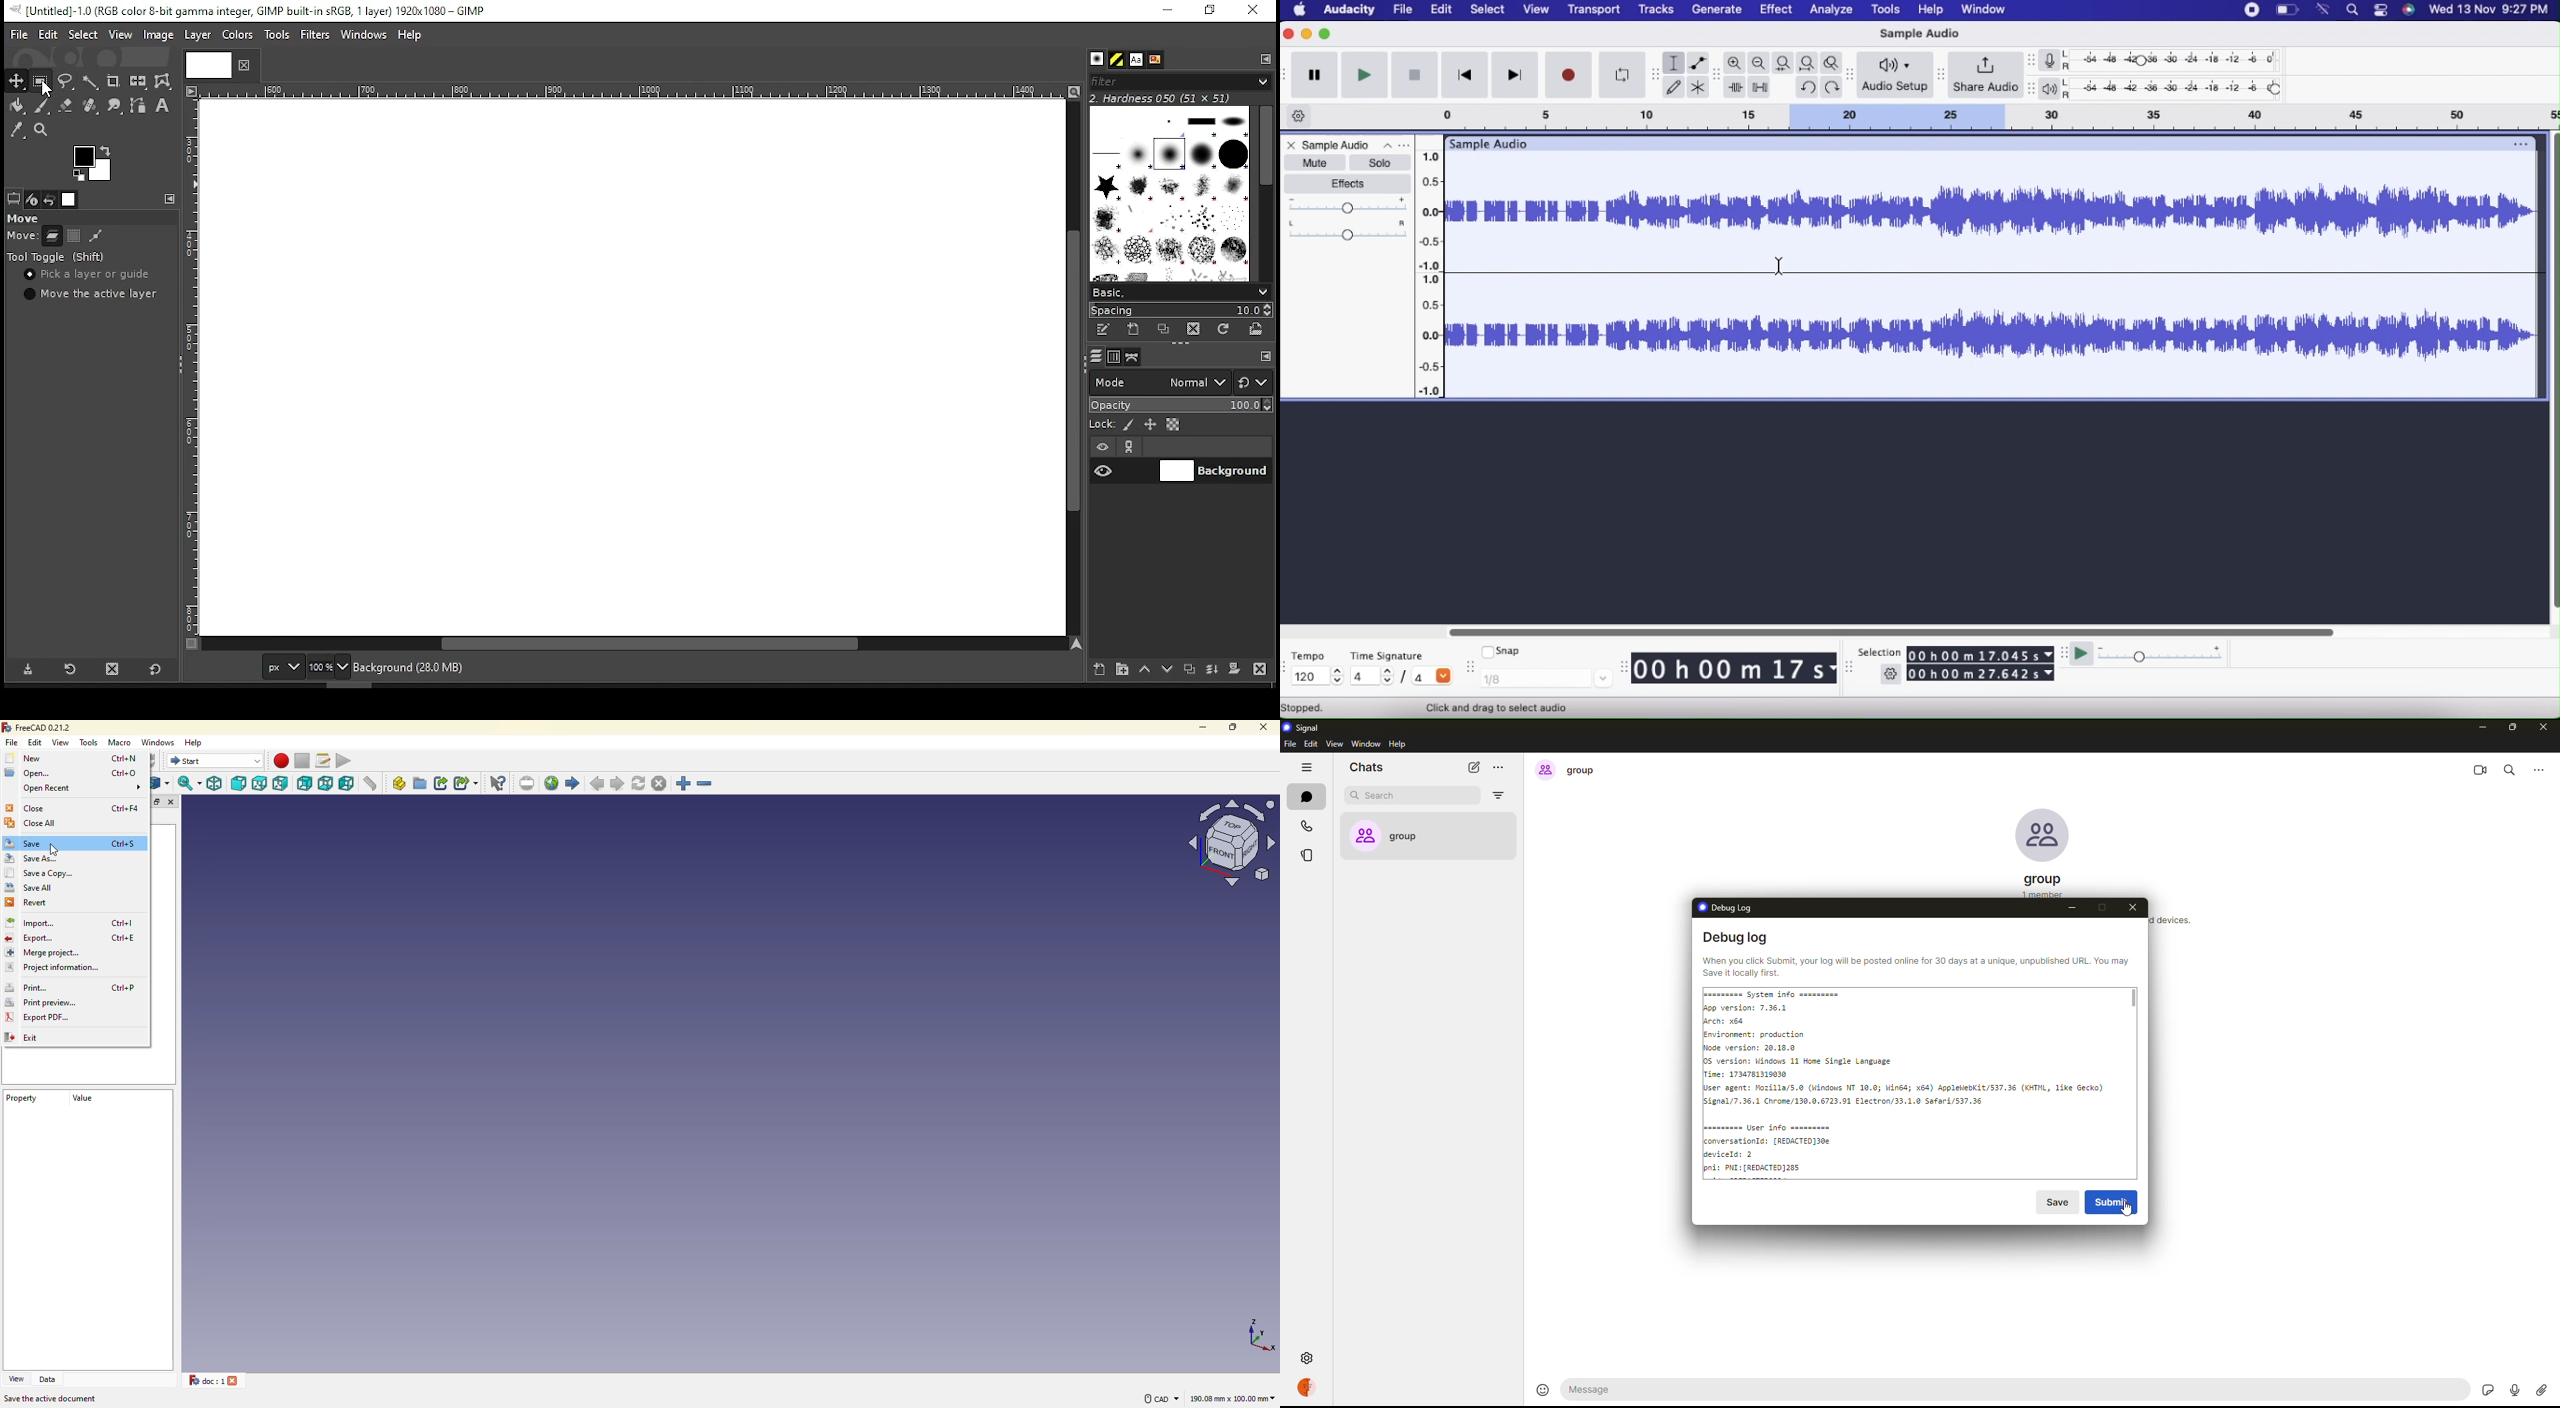  I want to click on generate, so click(1716, 10).